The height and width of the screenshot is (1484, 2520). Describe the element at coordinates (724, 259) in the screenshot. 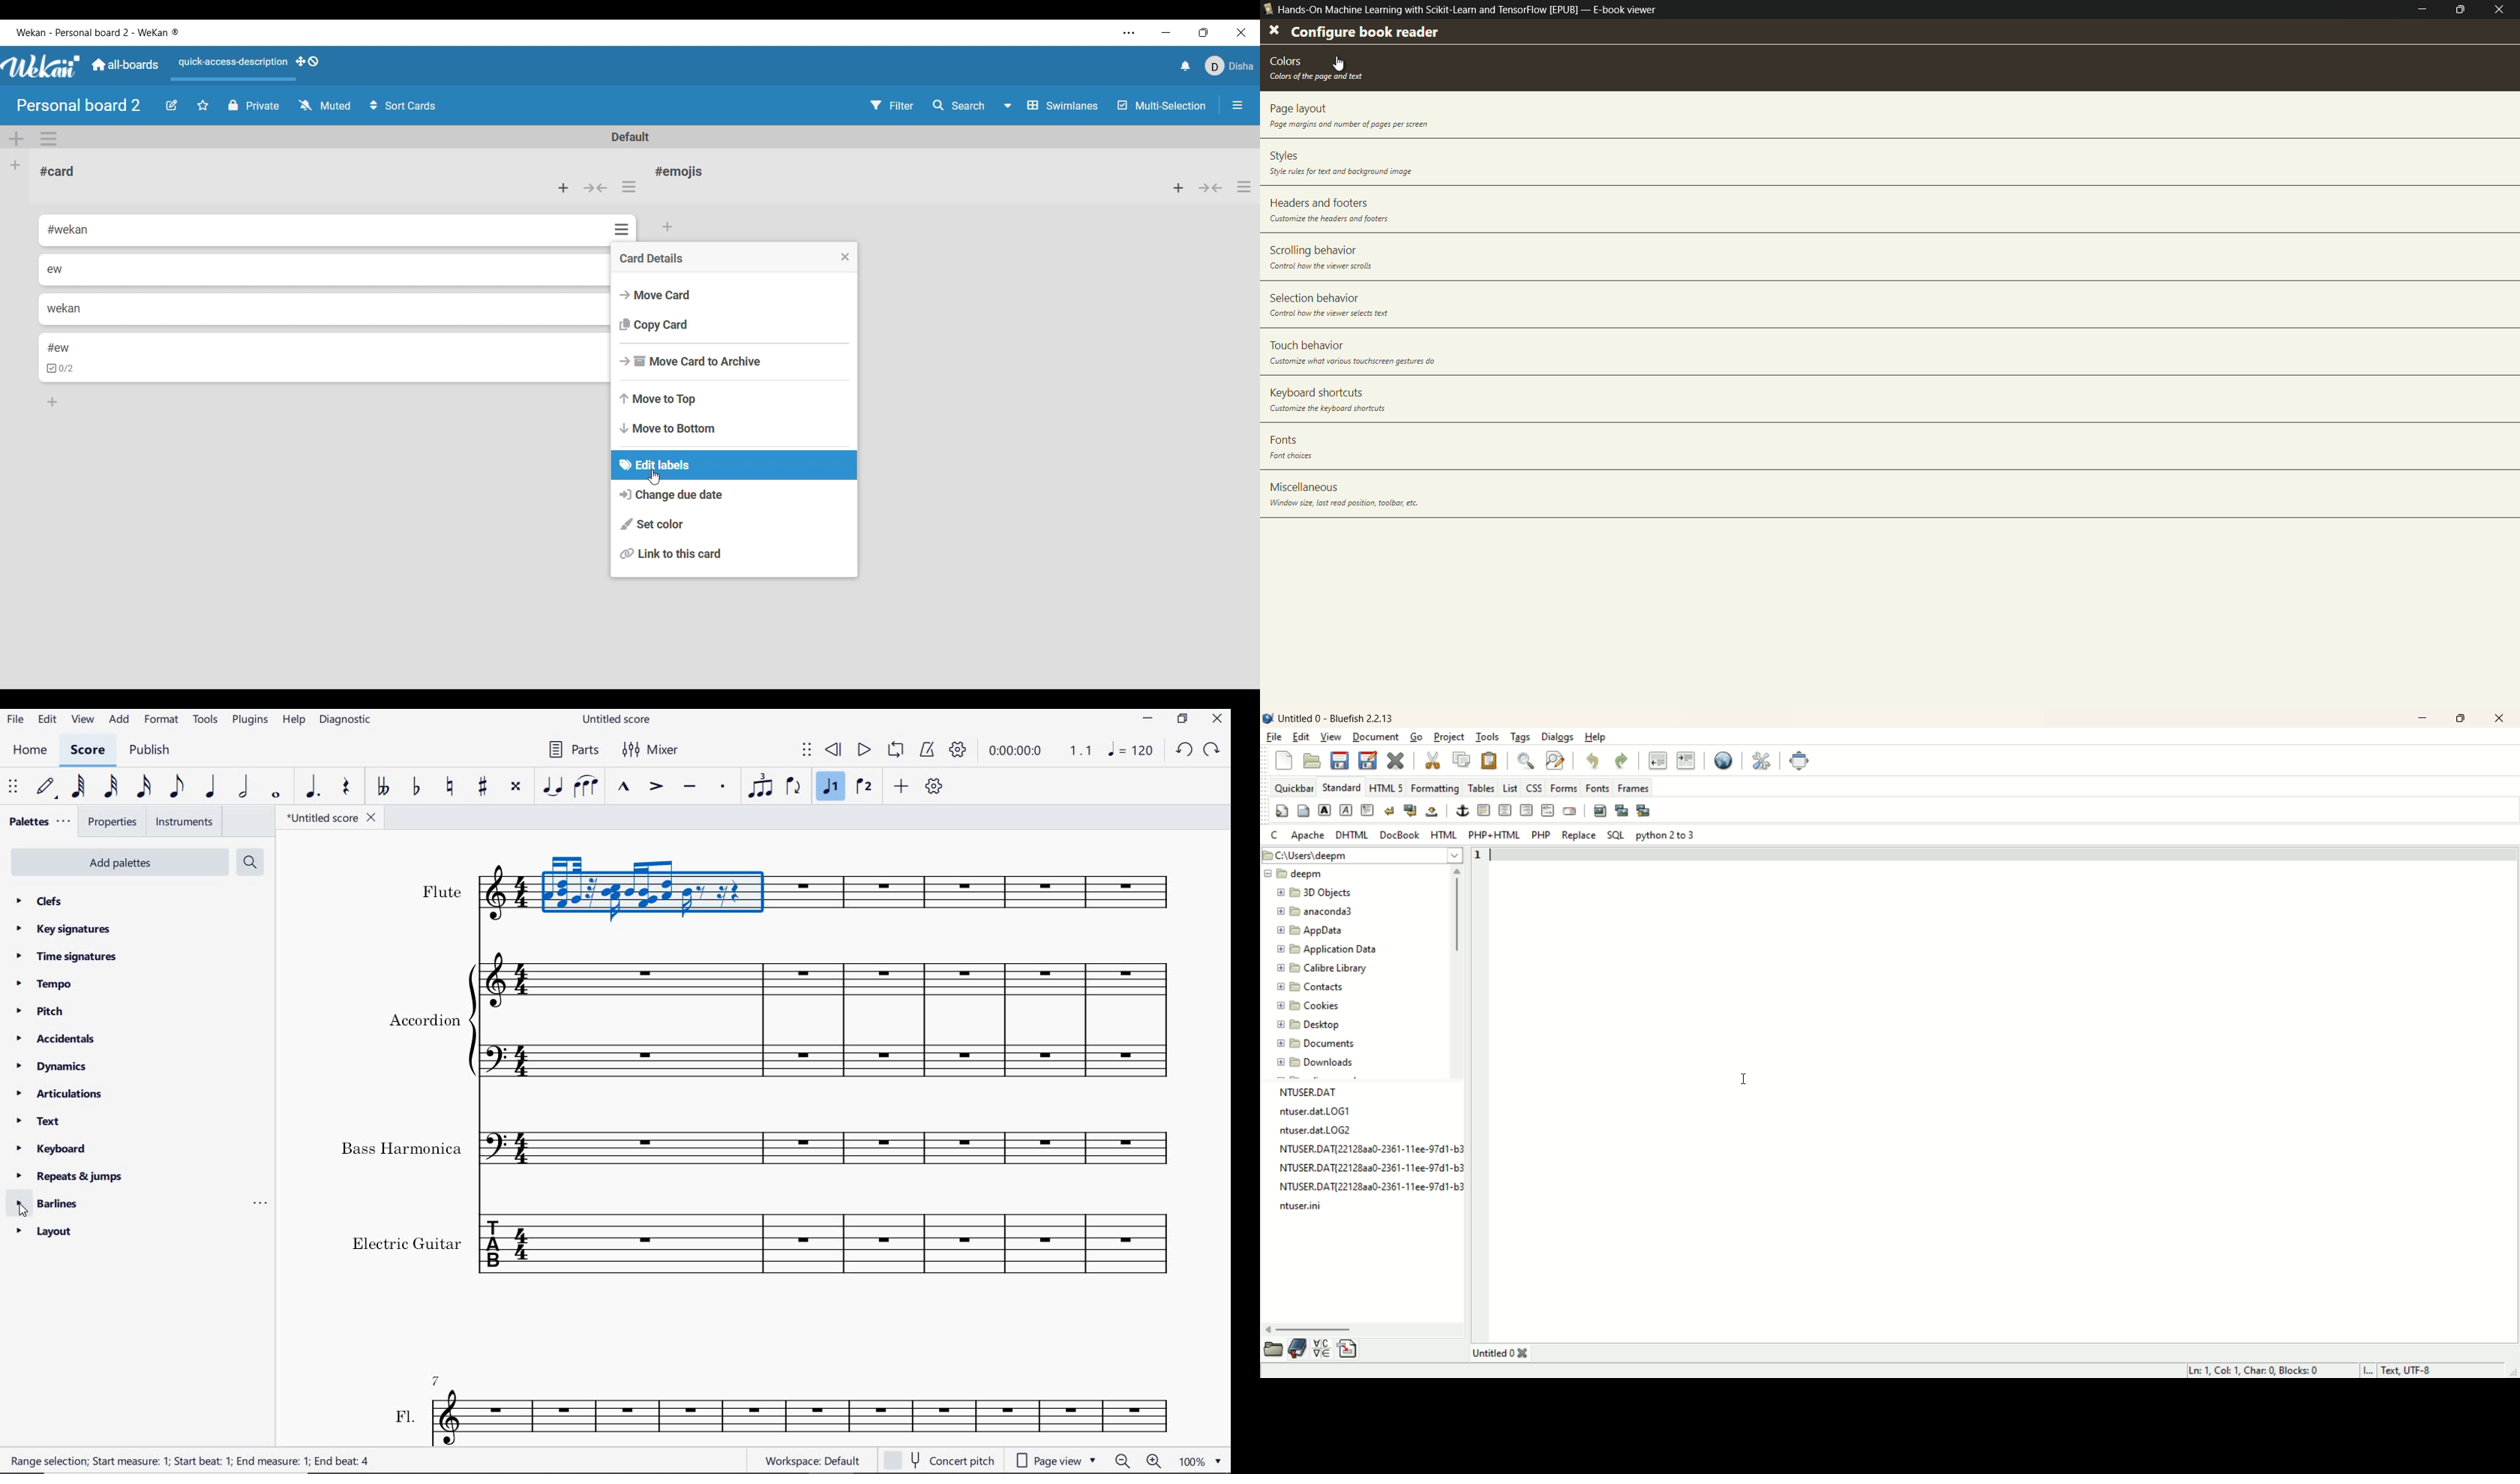

I see `Card details` at that location.